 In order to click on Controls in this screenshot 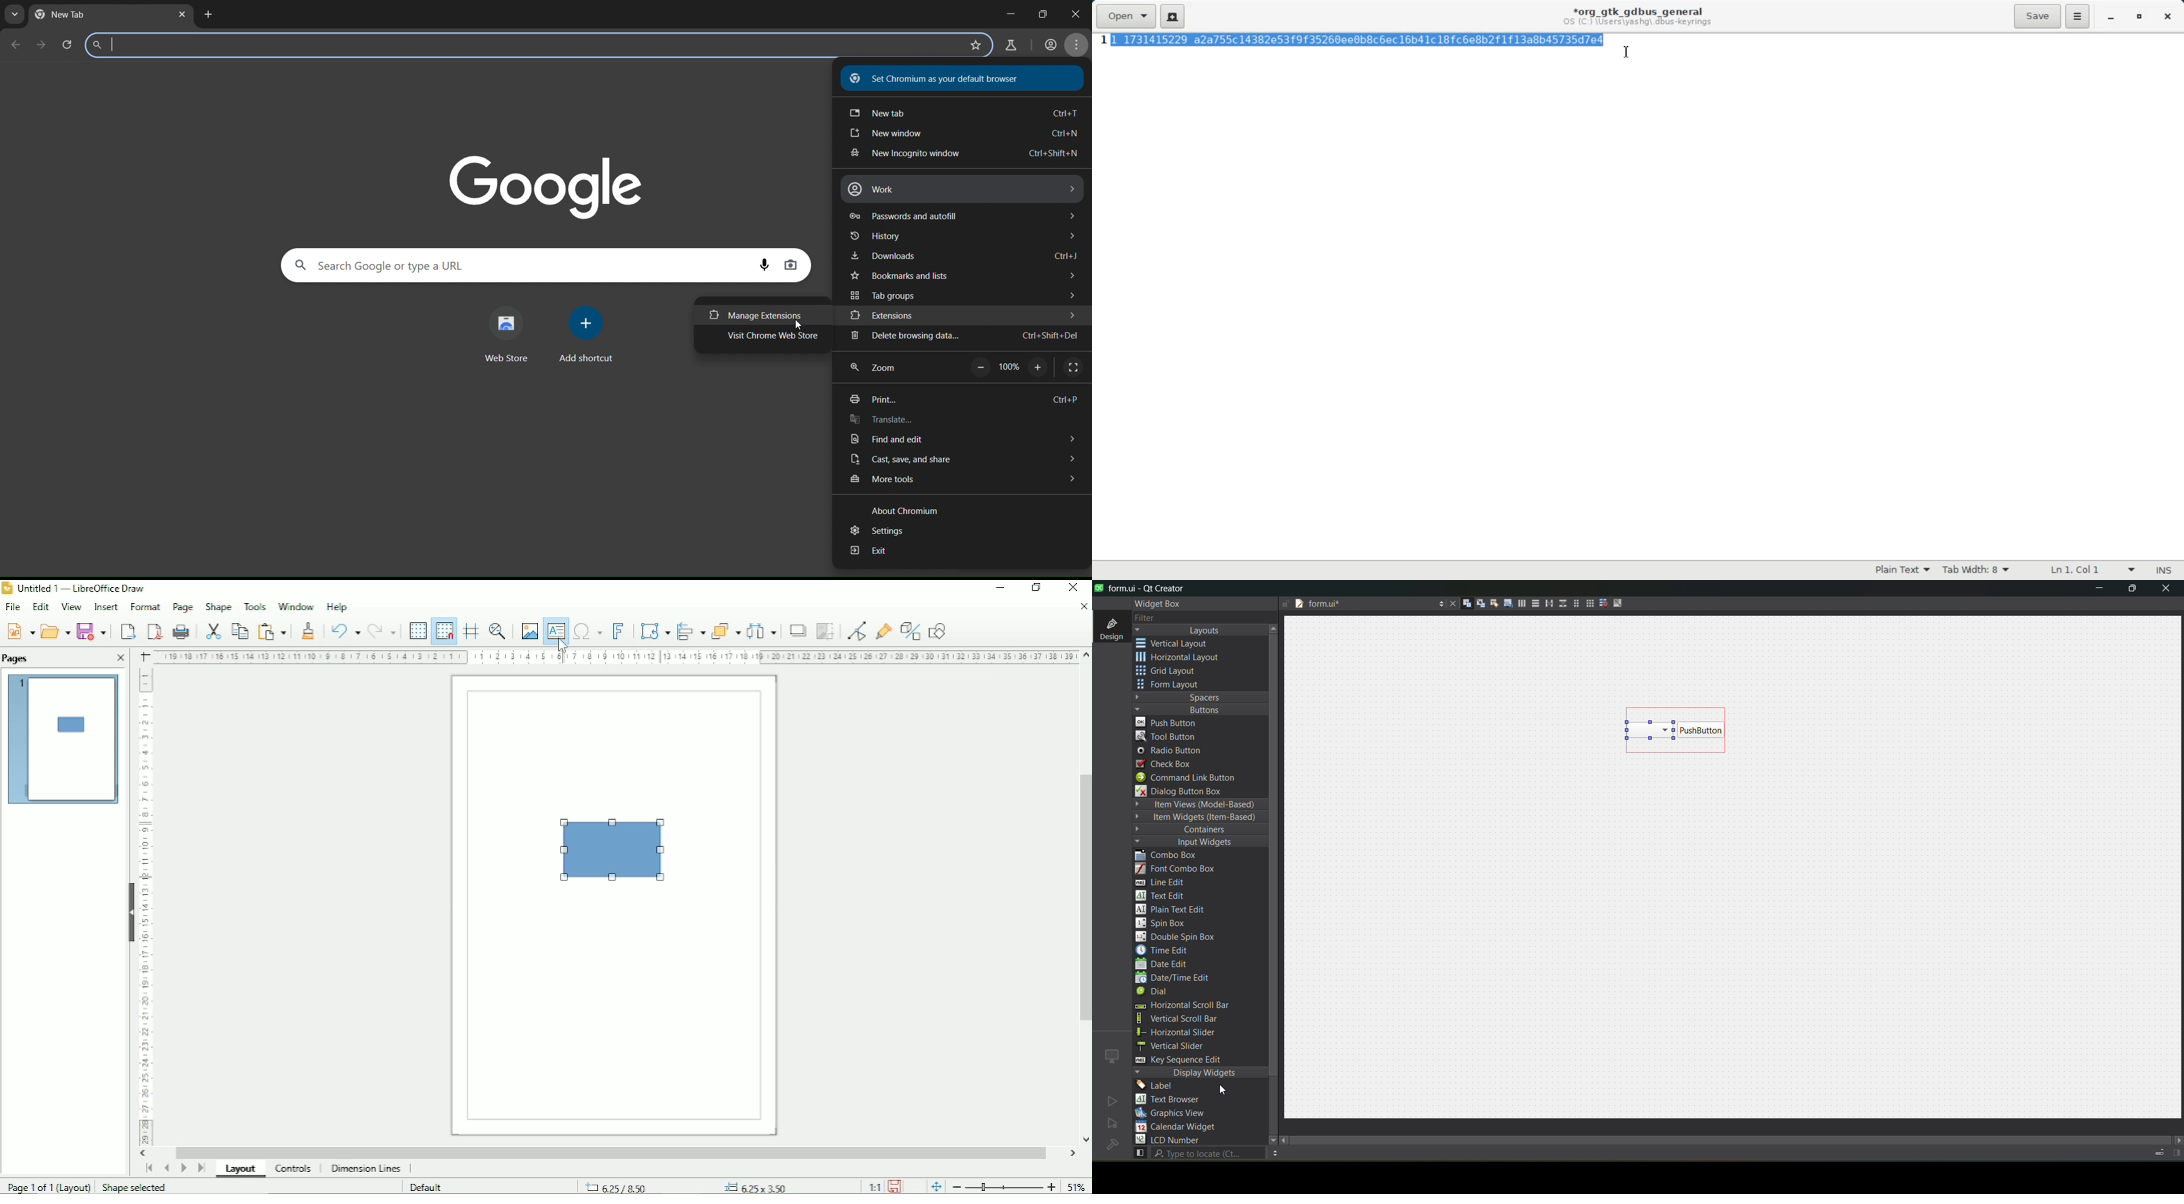, I will do `click(293, 1169)`.